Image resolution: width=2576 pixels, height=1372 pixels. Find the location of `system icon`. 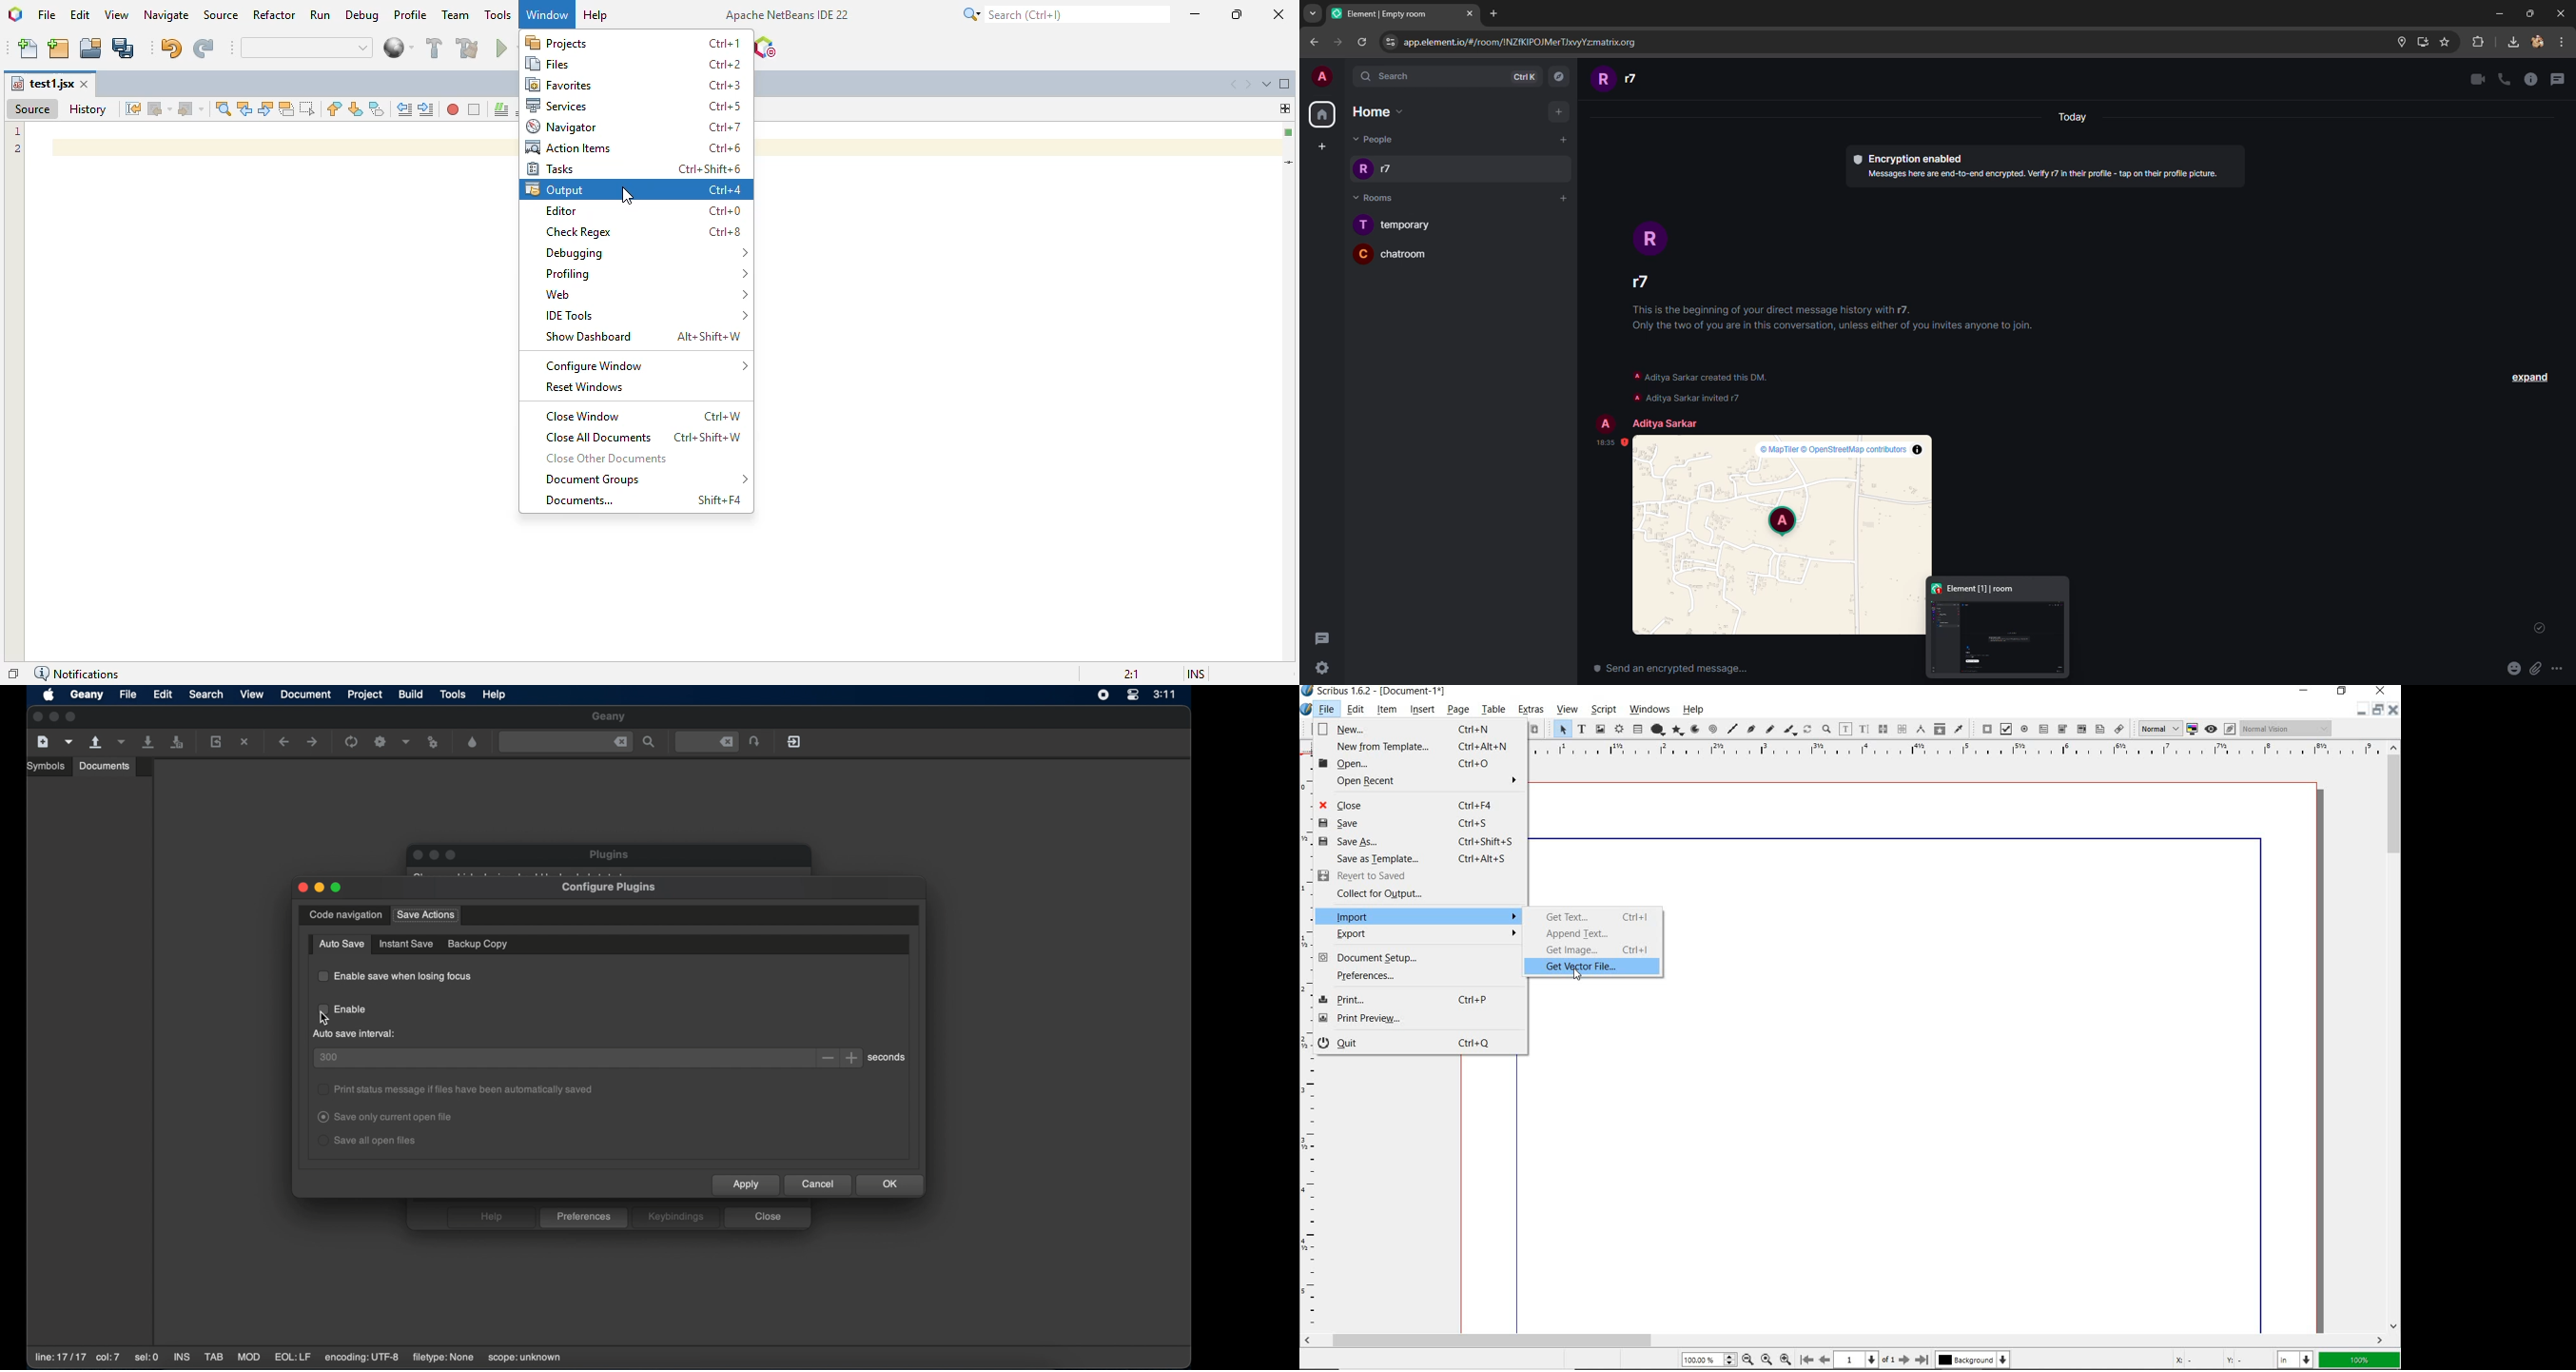

system icon is located at coordinates (1307, 709).